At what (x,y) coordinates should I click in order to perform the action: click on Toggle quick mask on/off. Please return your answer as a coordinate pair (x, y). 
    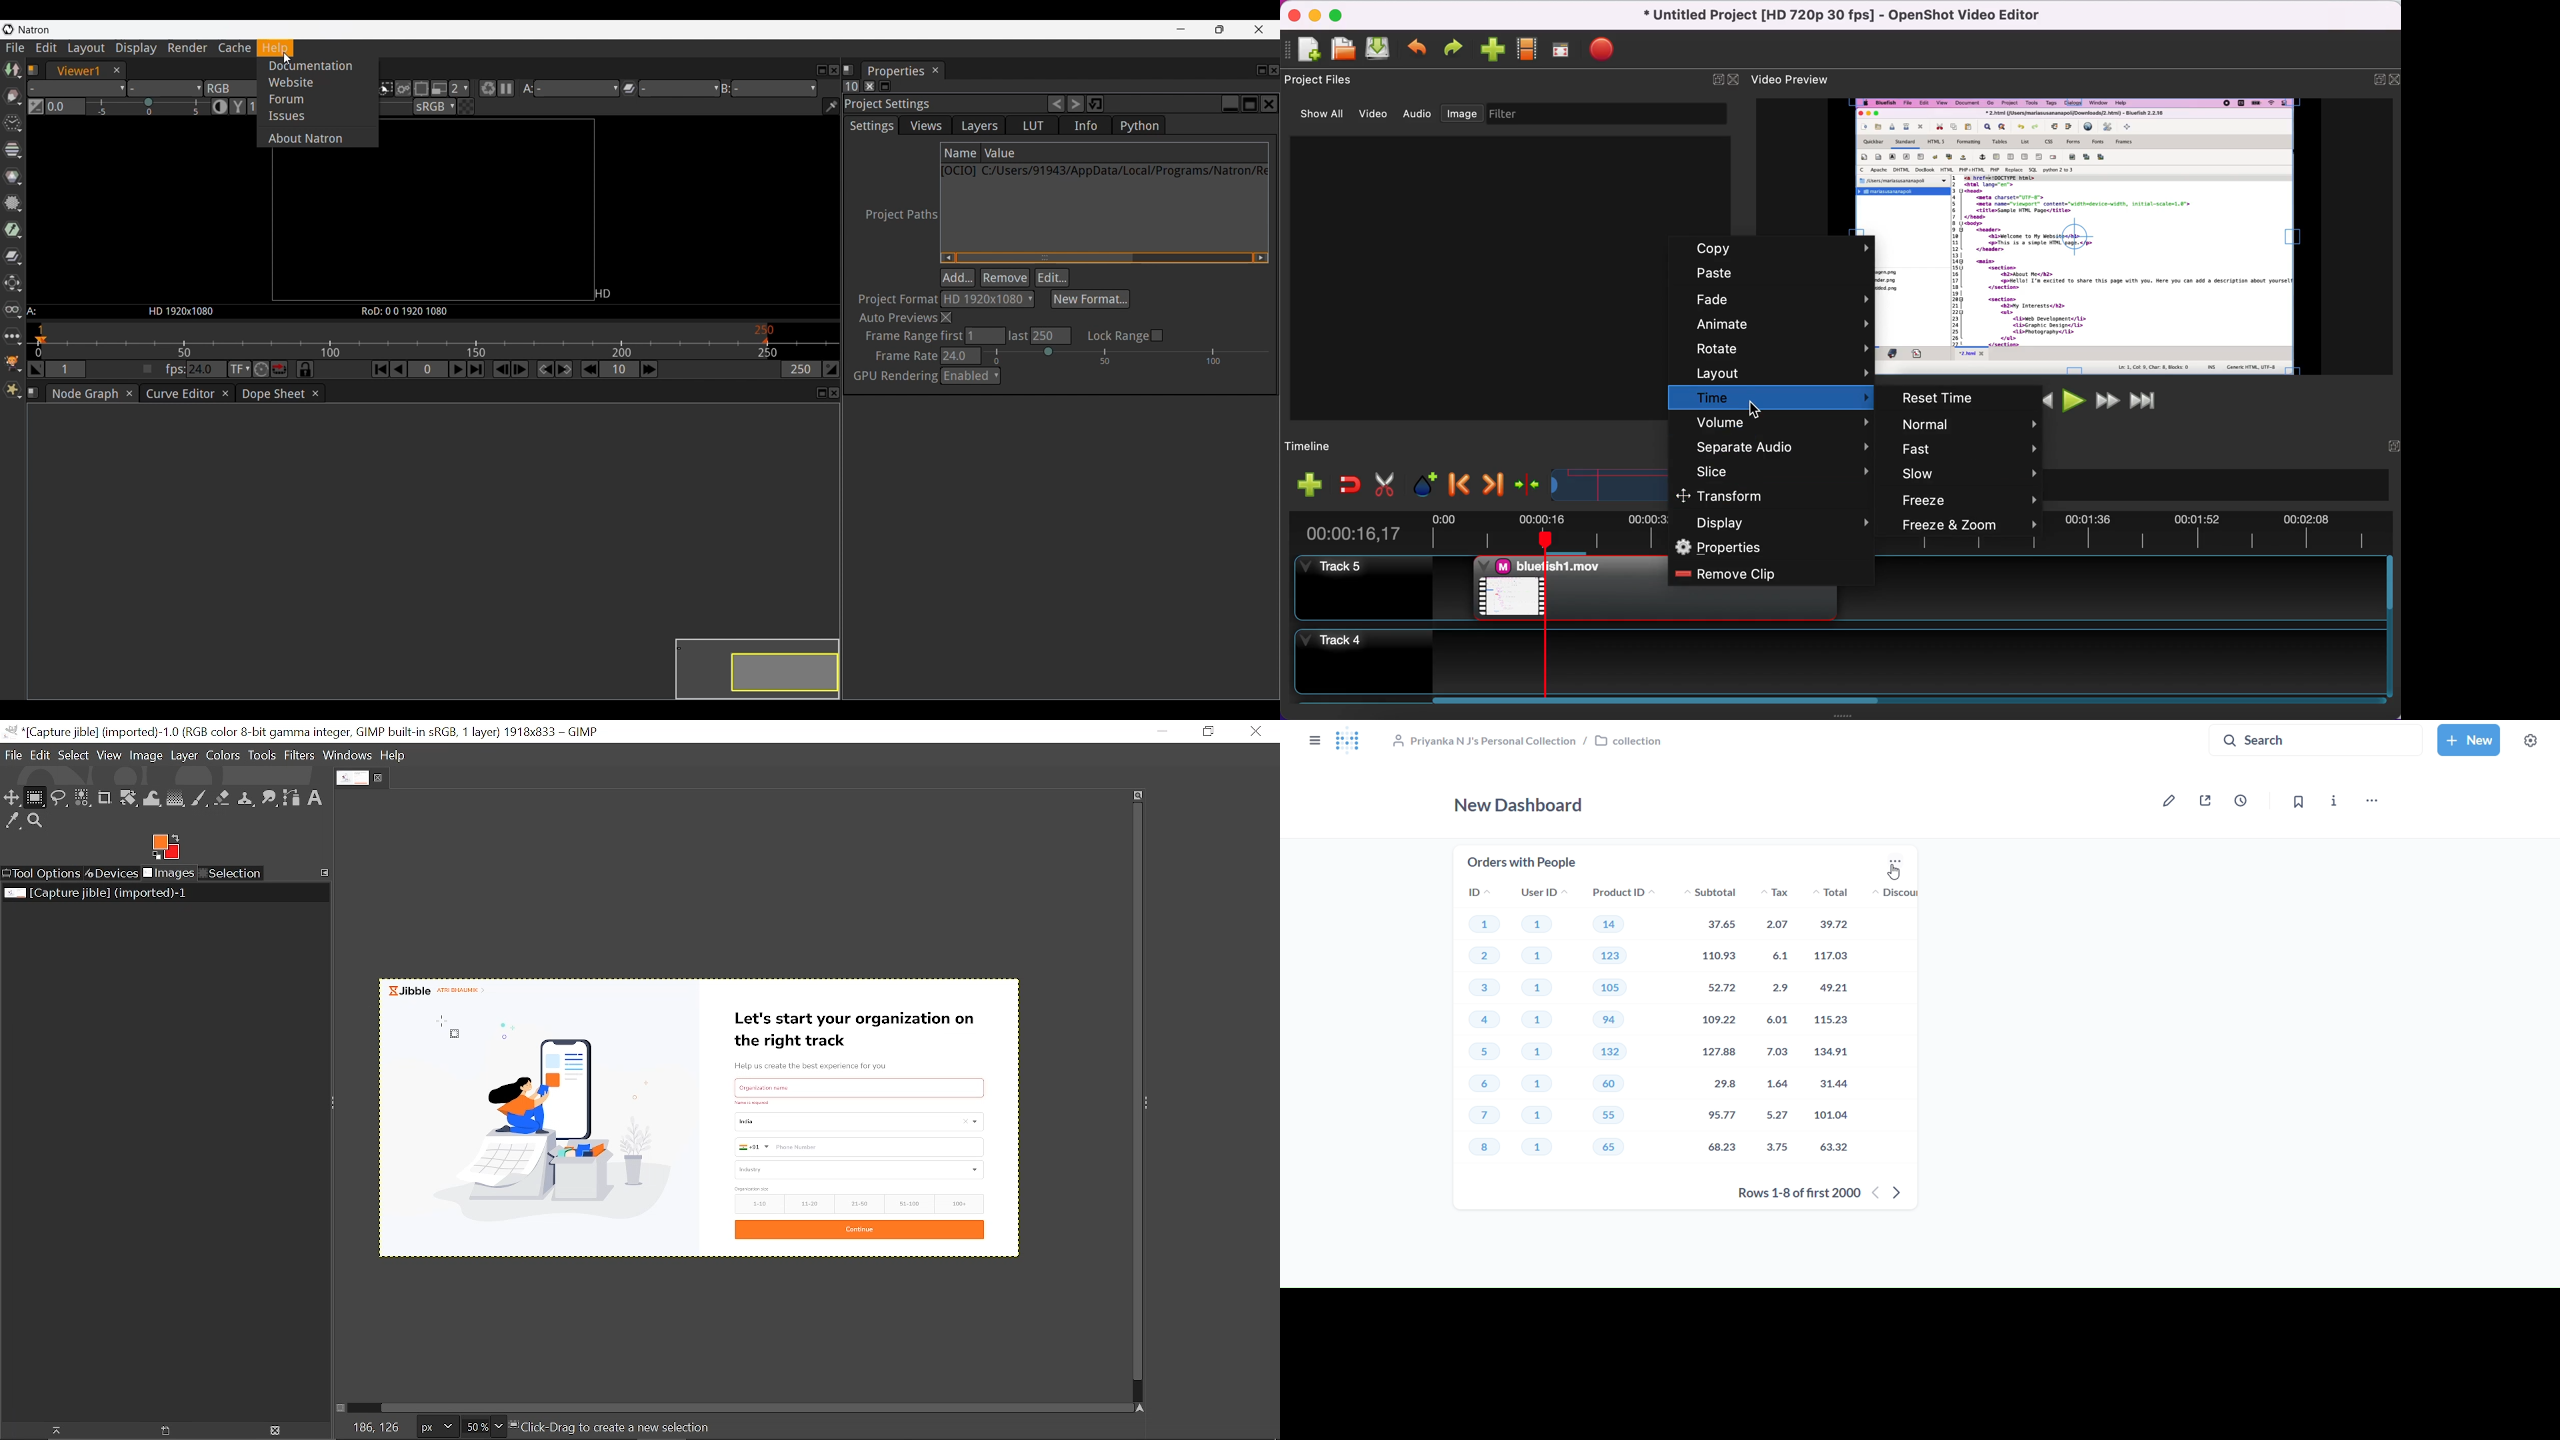
    Looking at the image, I should click on (344, 1409).